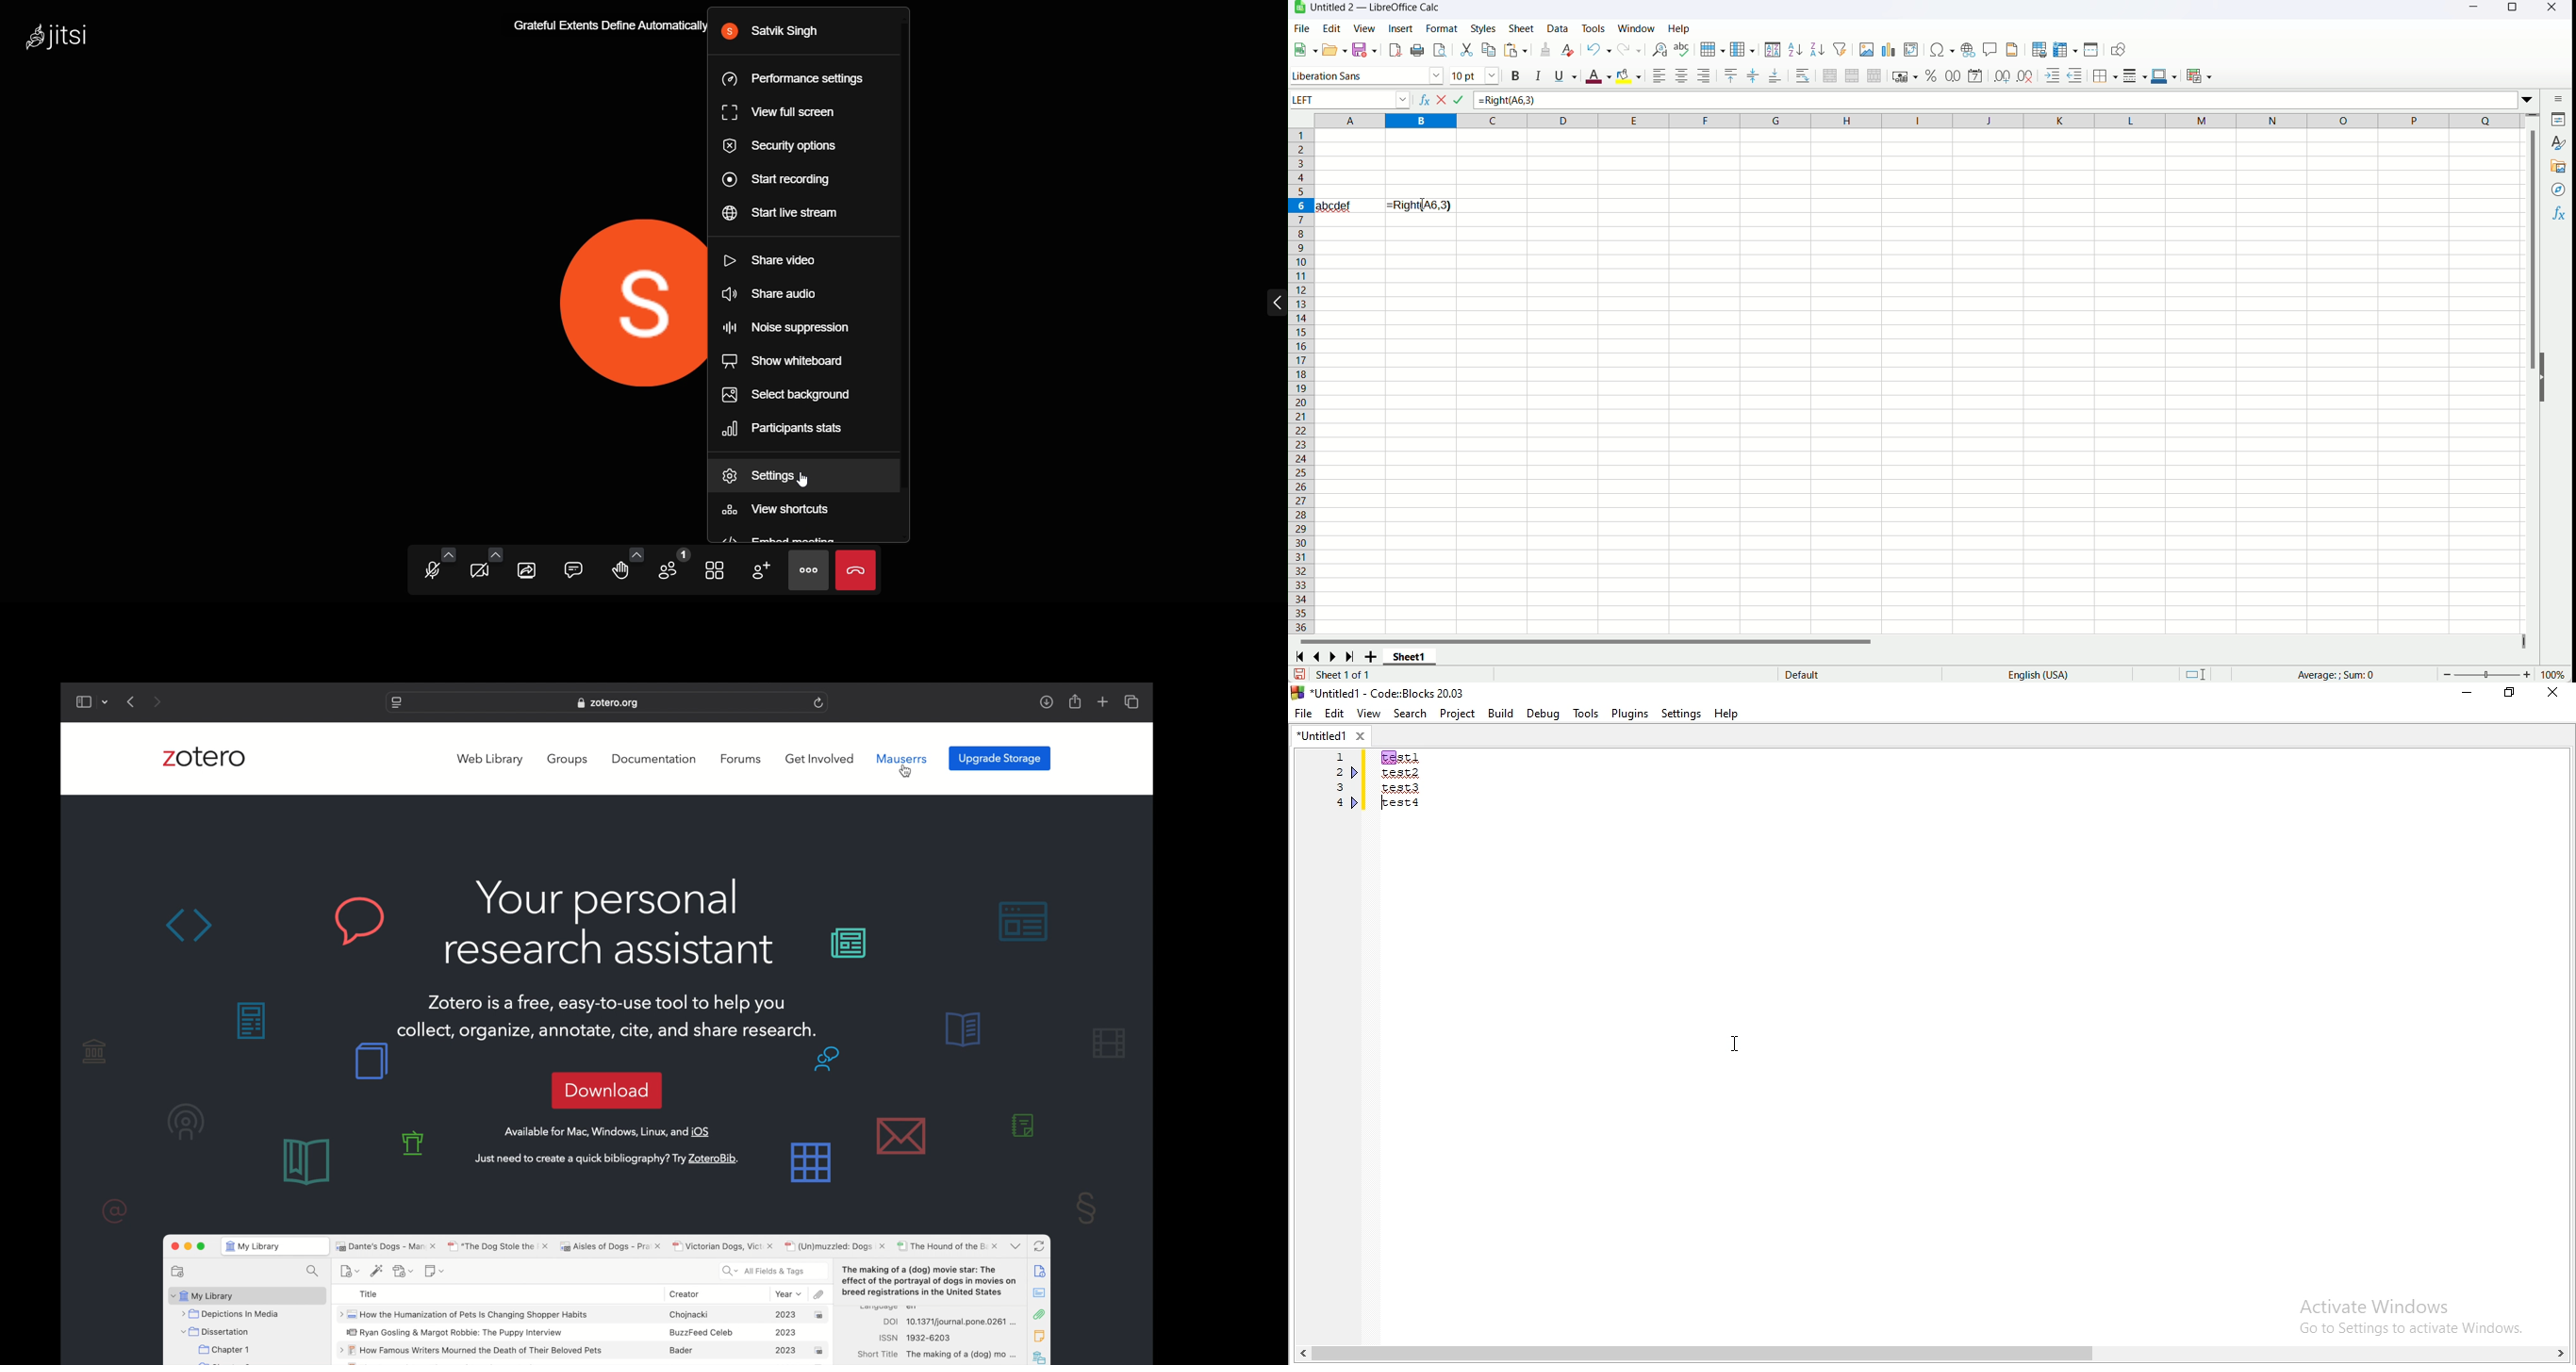 This screenshot has height=1372, width=2576. Describe the element at coordinates (777, 260) in the screenshot. I see `share video` at that location.